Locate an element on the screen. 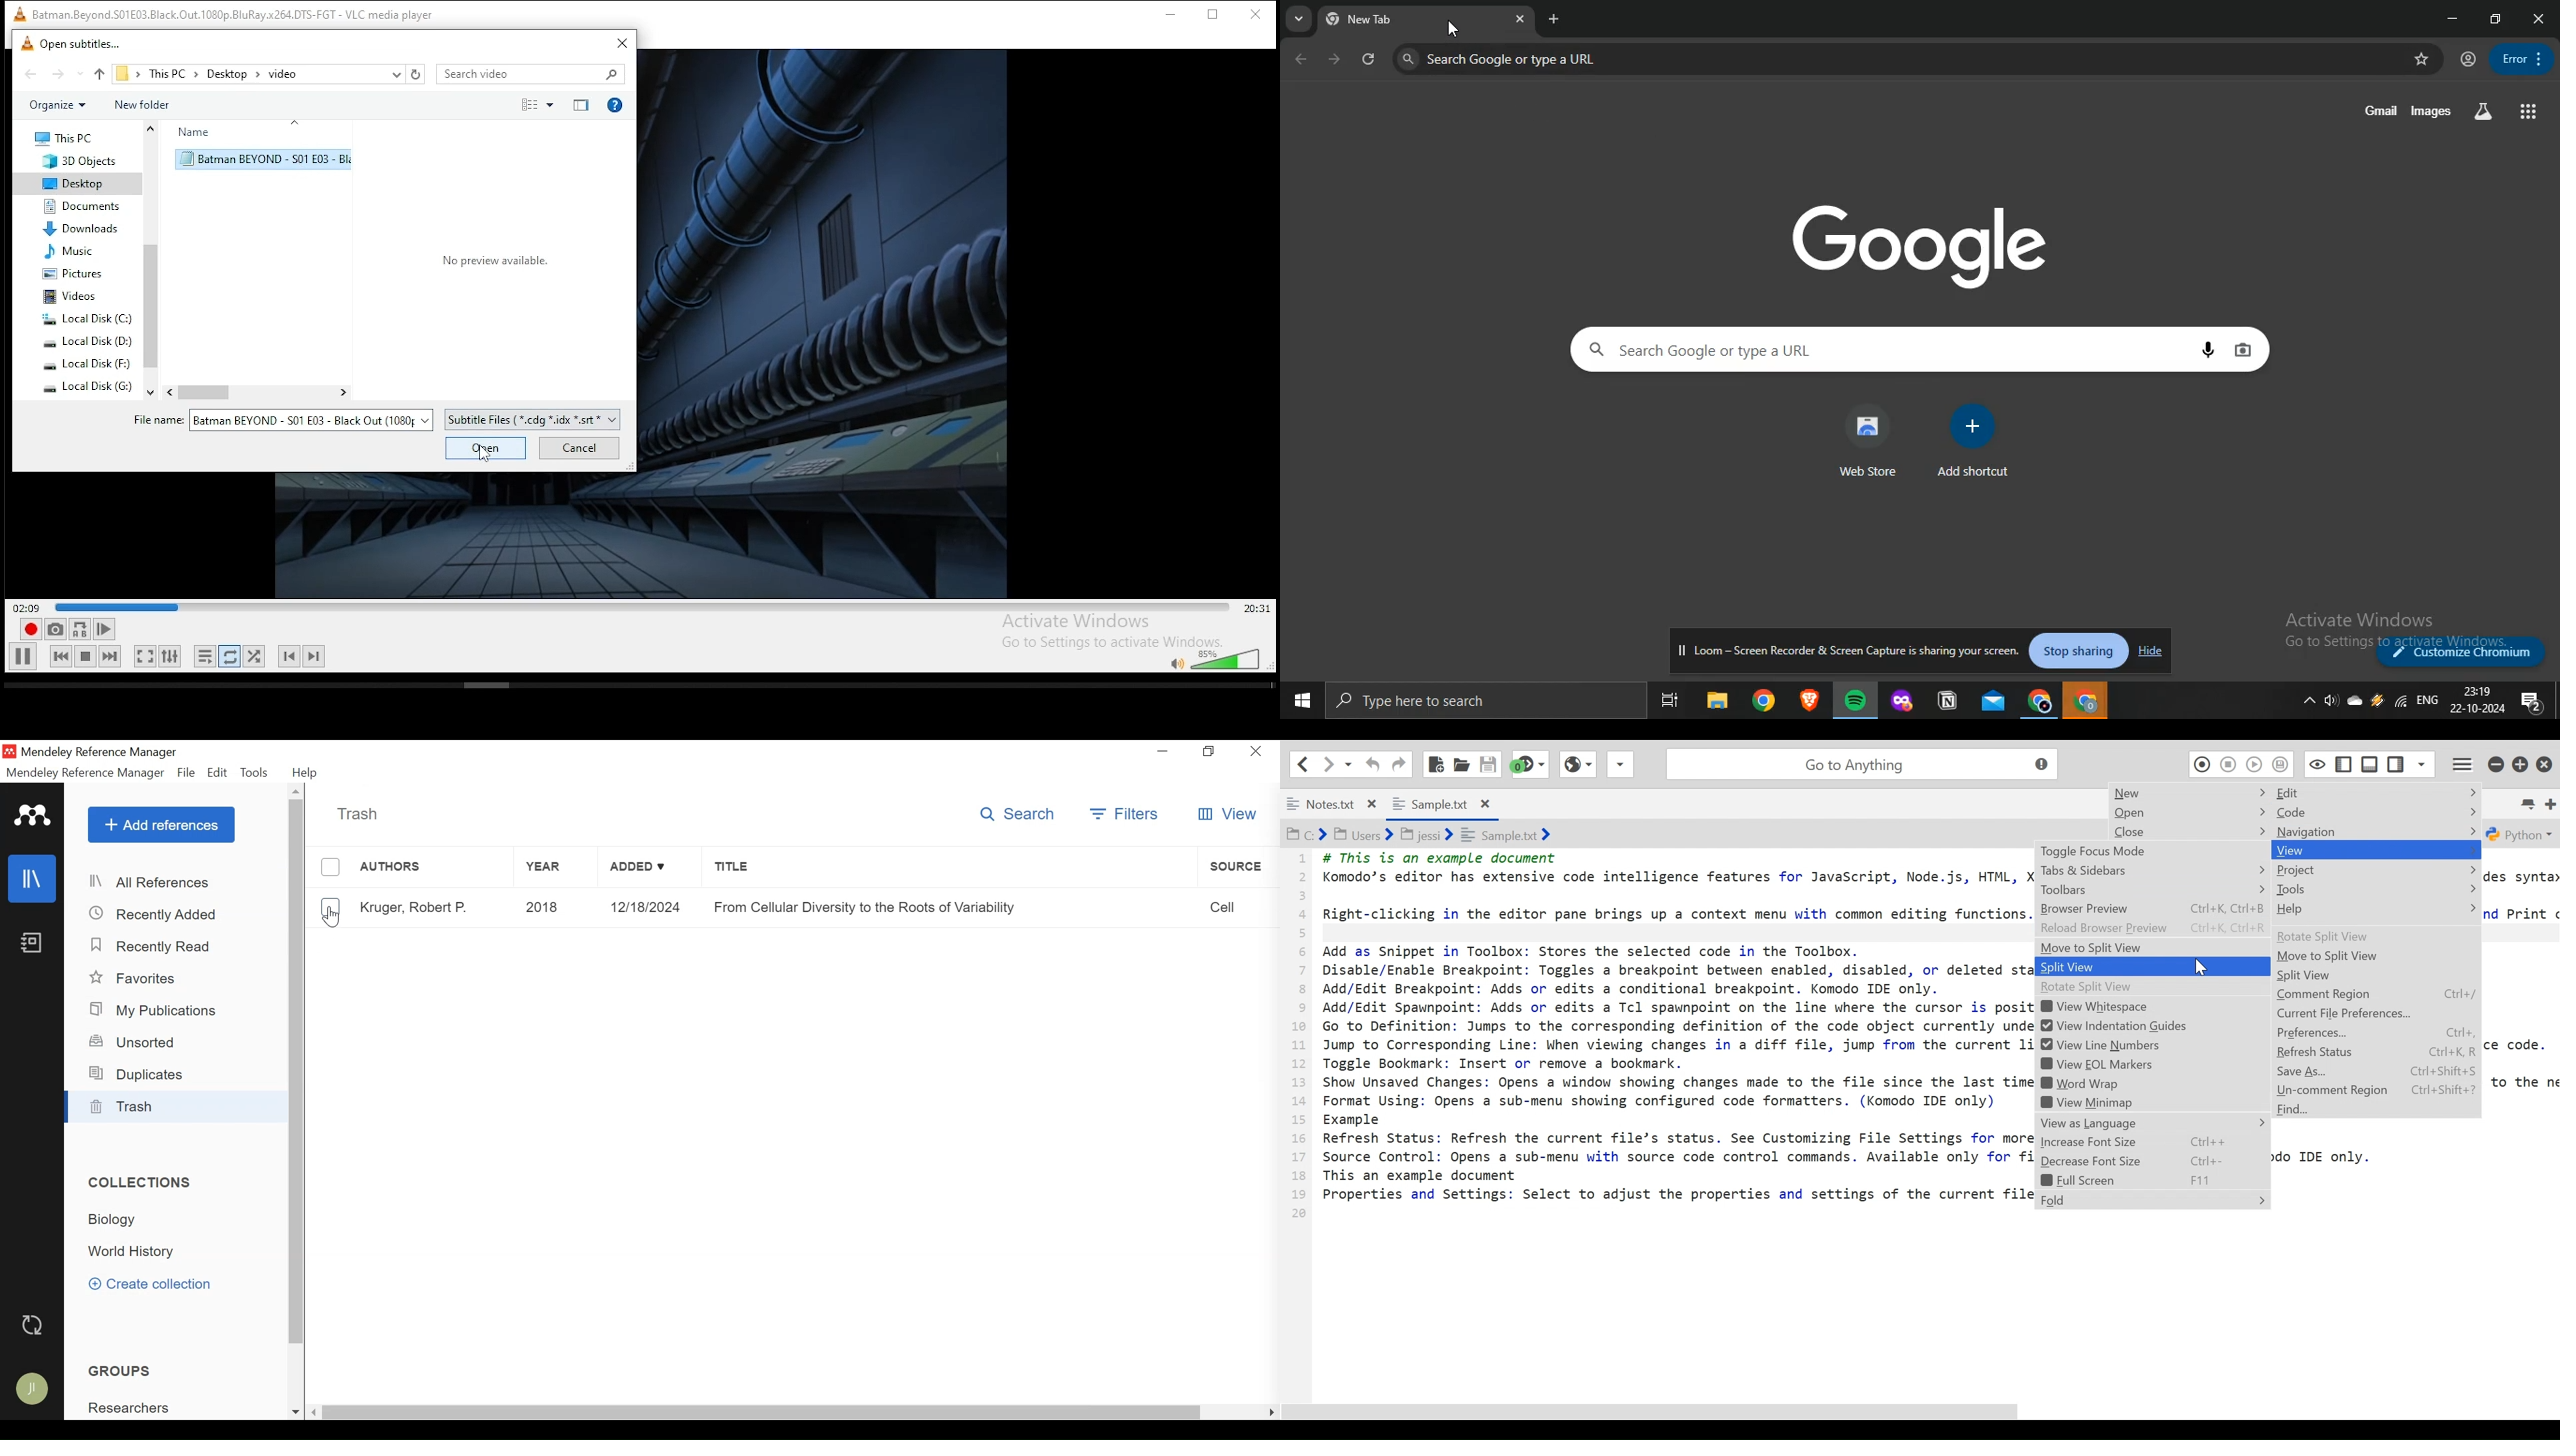  VLC icon and file name is located at coordinates (218, 14).